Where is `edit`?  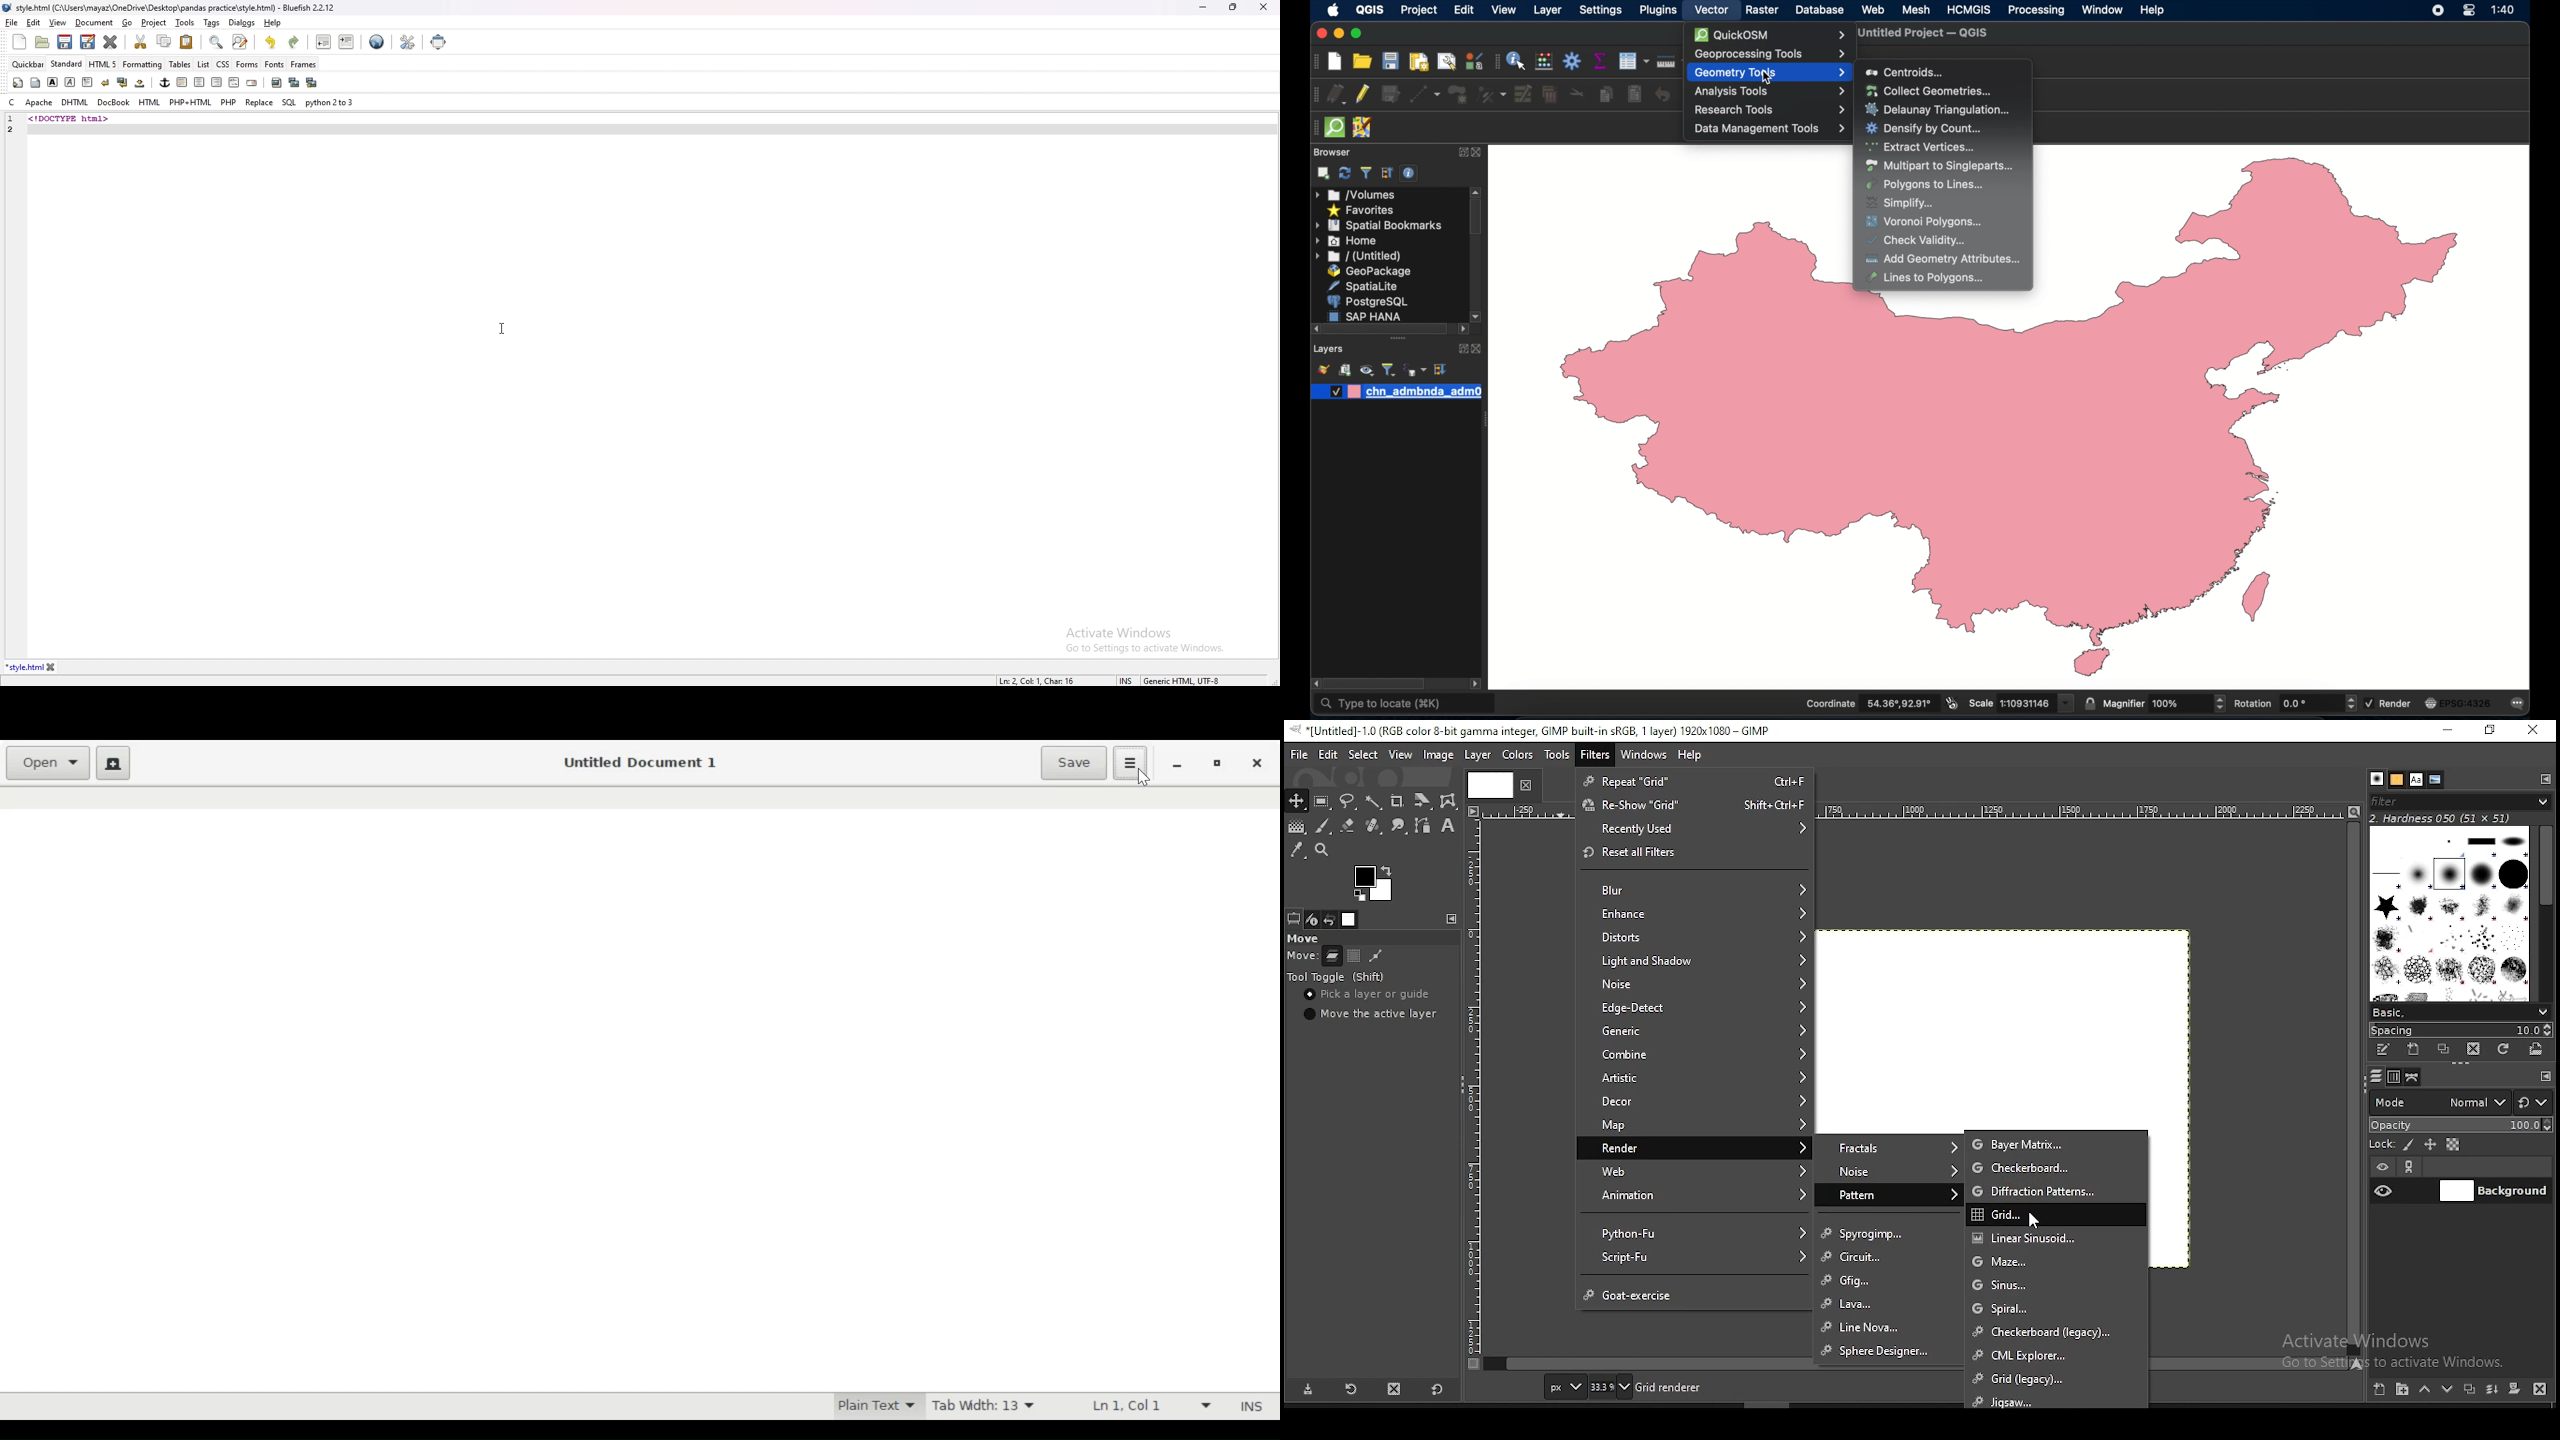 edit is located at coordinates (1461, 10).